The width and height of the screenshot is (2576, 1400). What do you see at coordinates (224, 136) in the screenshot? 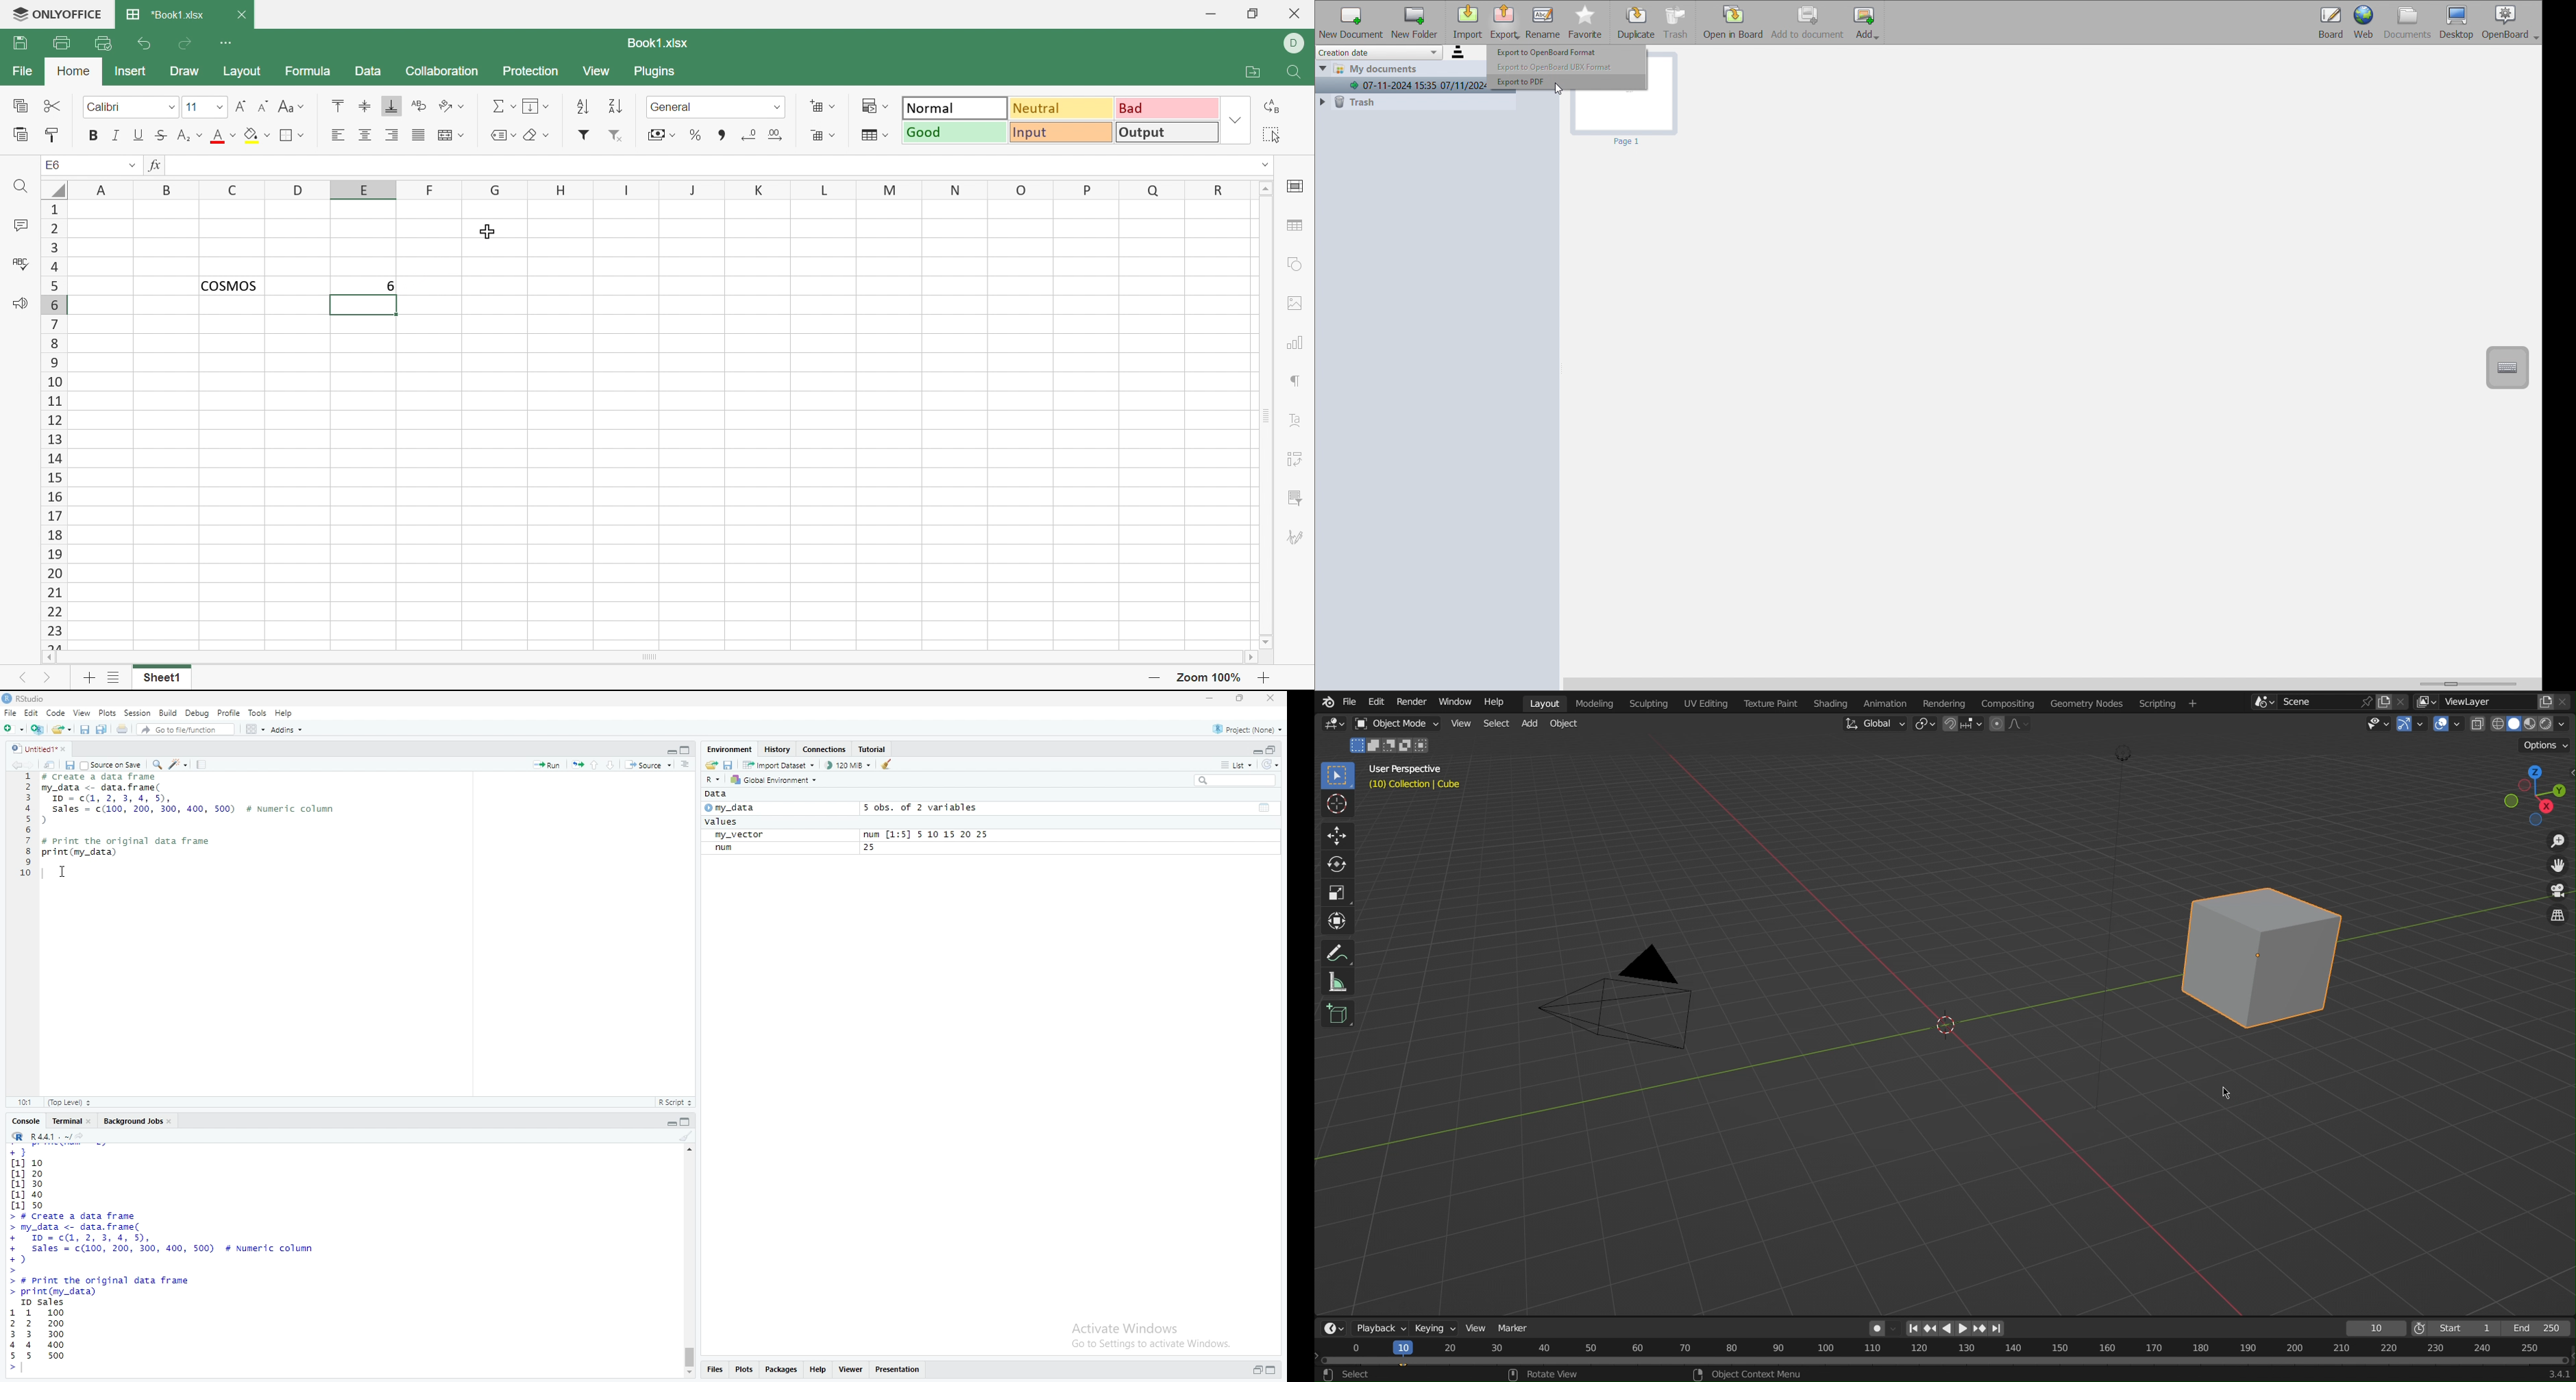
I see `Font color` at bounding box center [224, 136].